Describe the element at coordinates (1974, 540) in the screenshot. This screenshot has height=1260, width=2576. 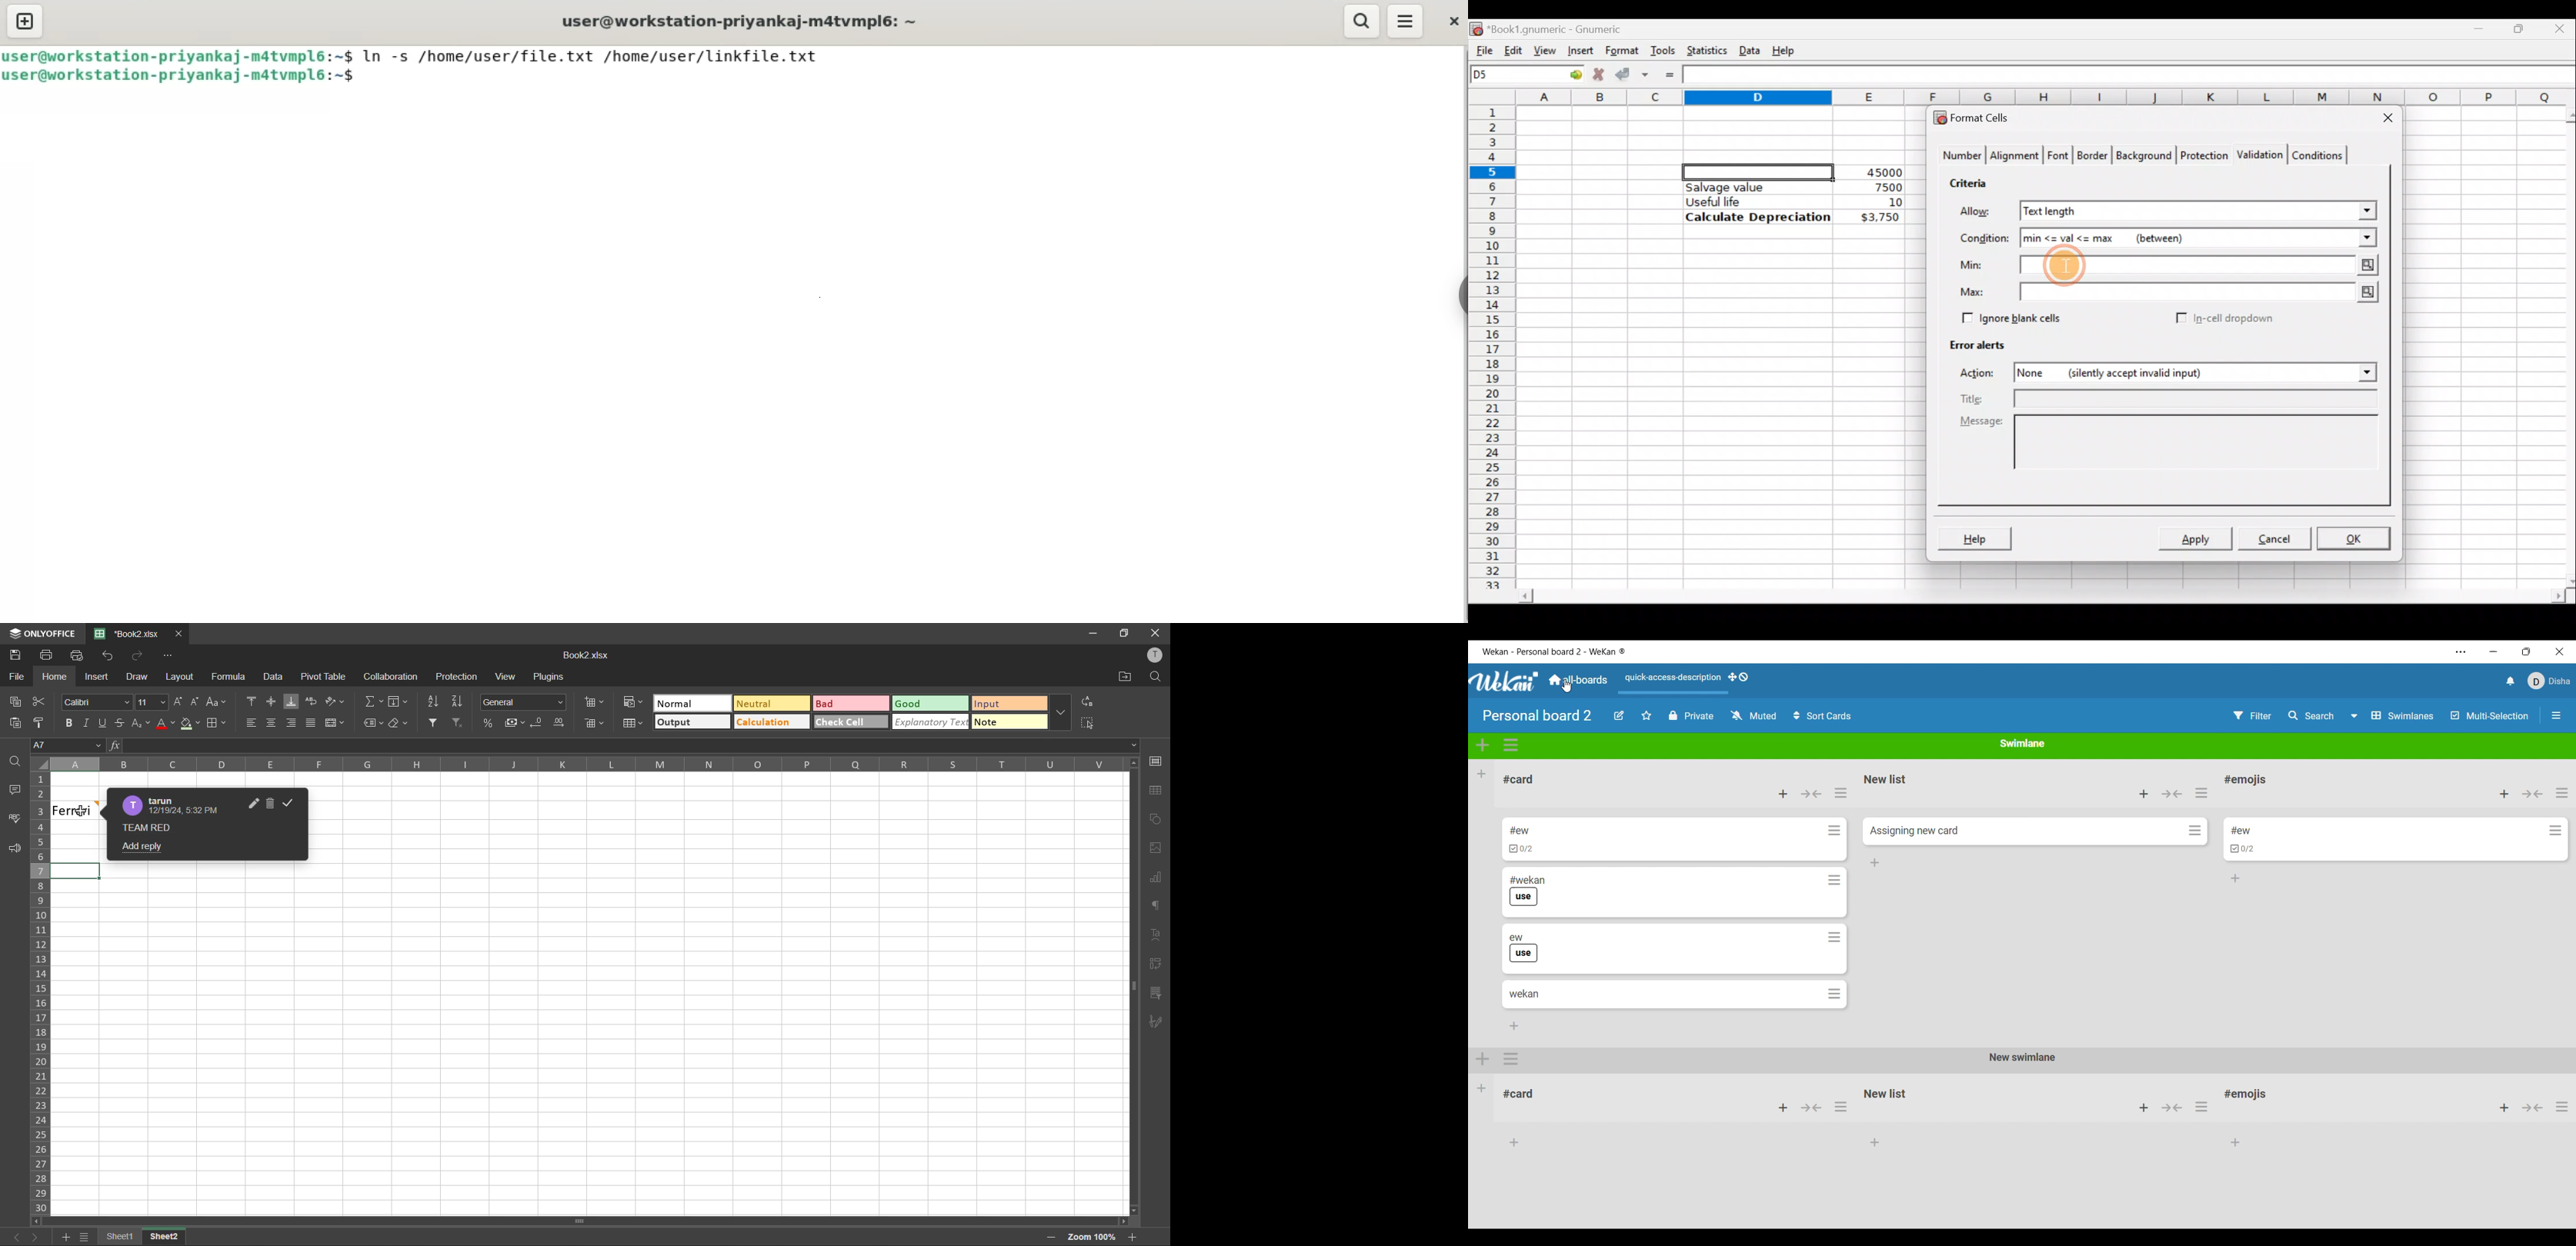
I see `Help` at that location.